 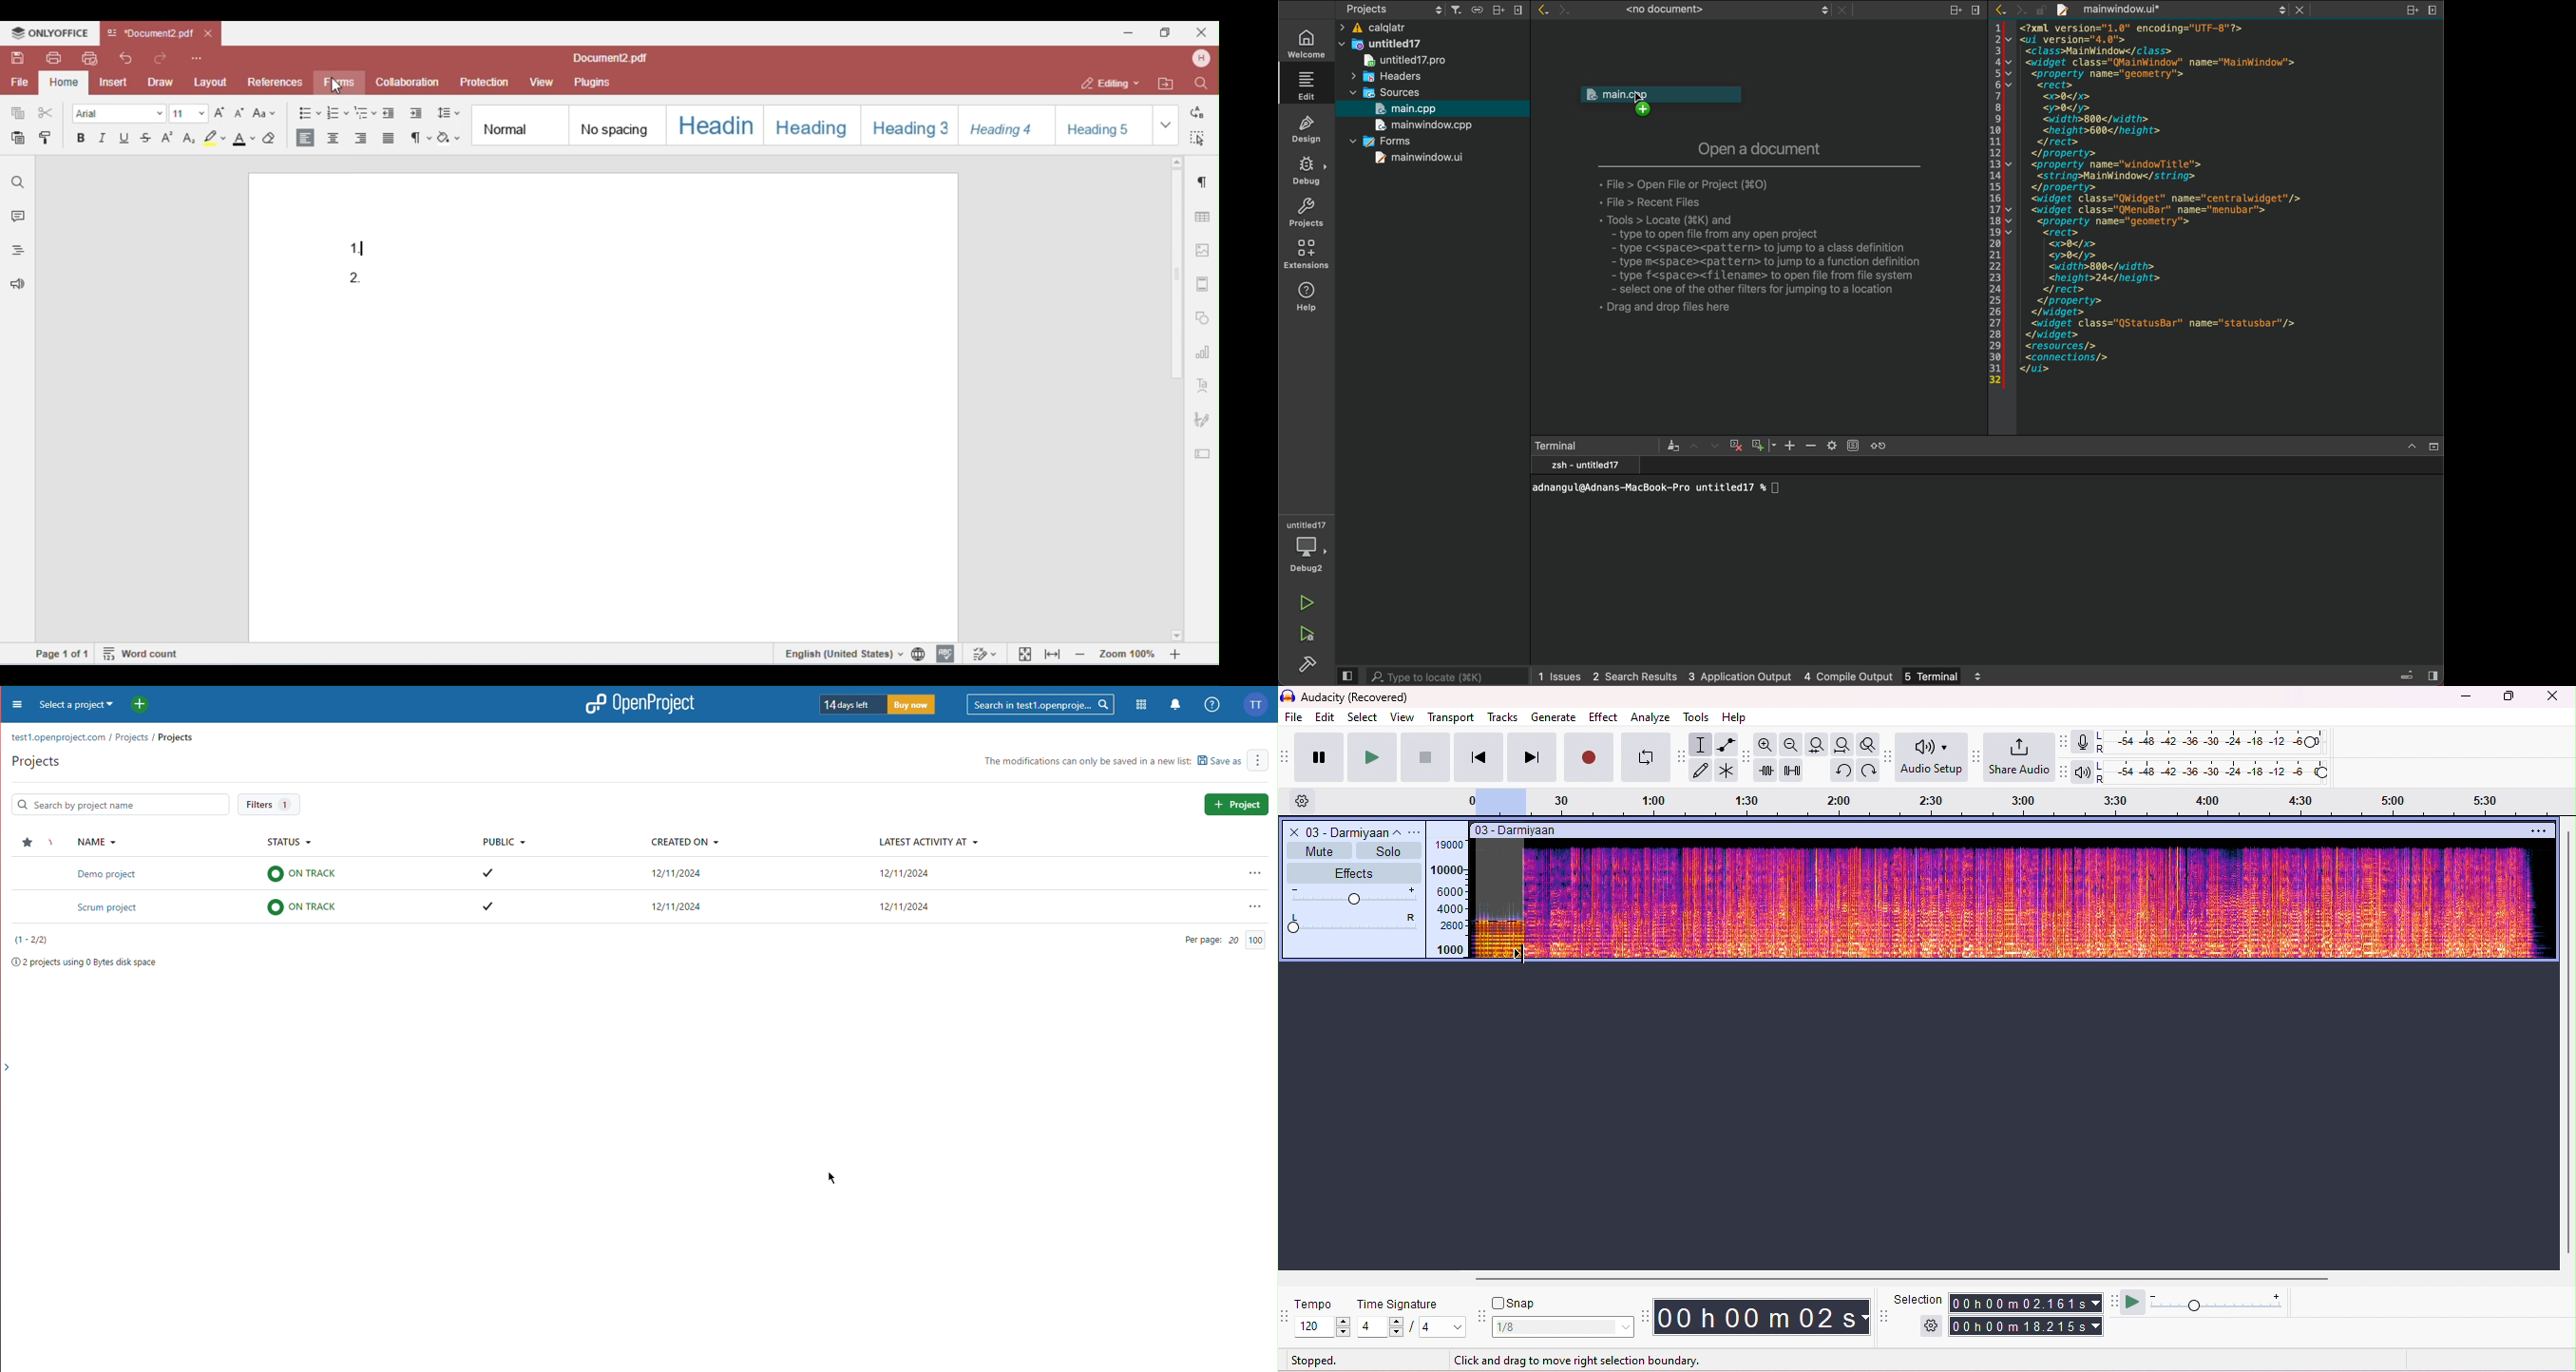 I want to click on More, so click(x=1258, y=760).